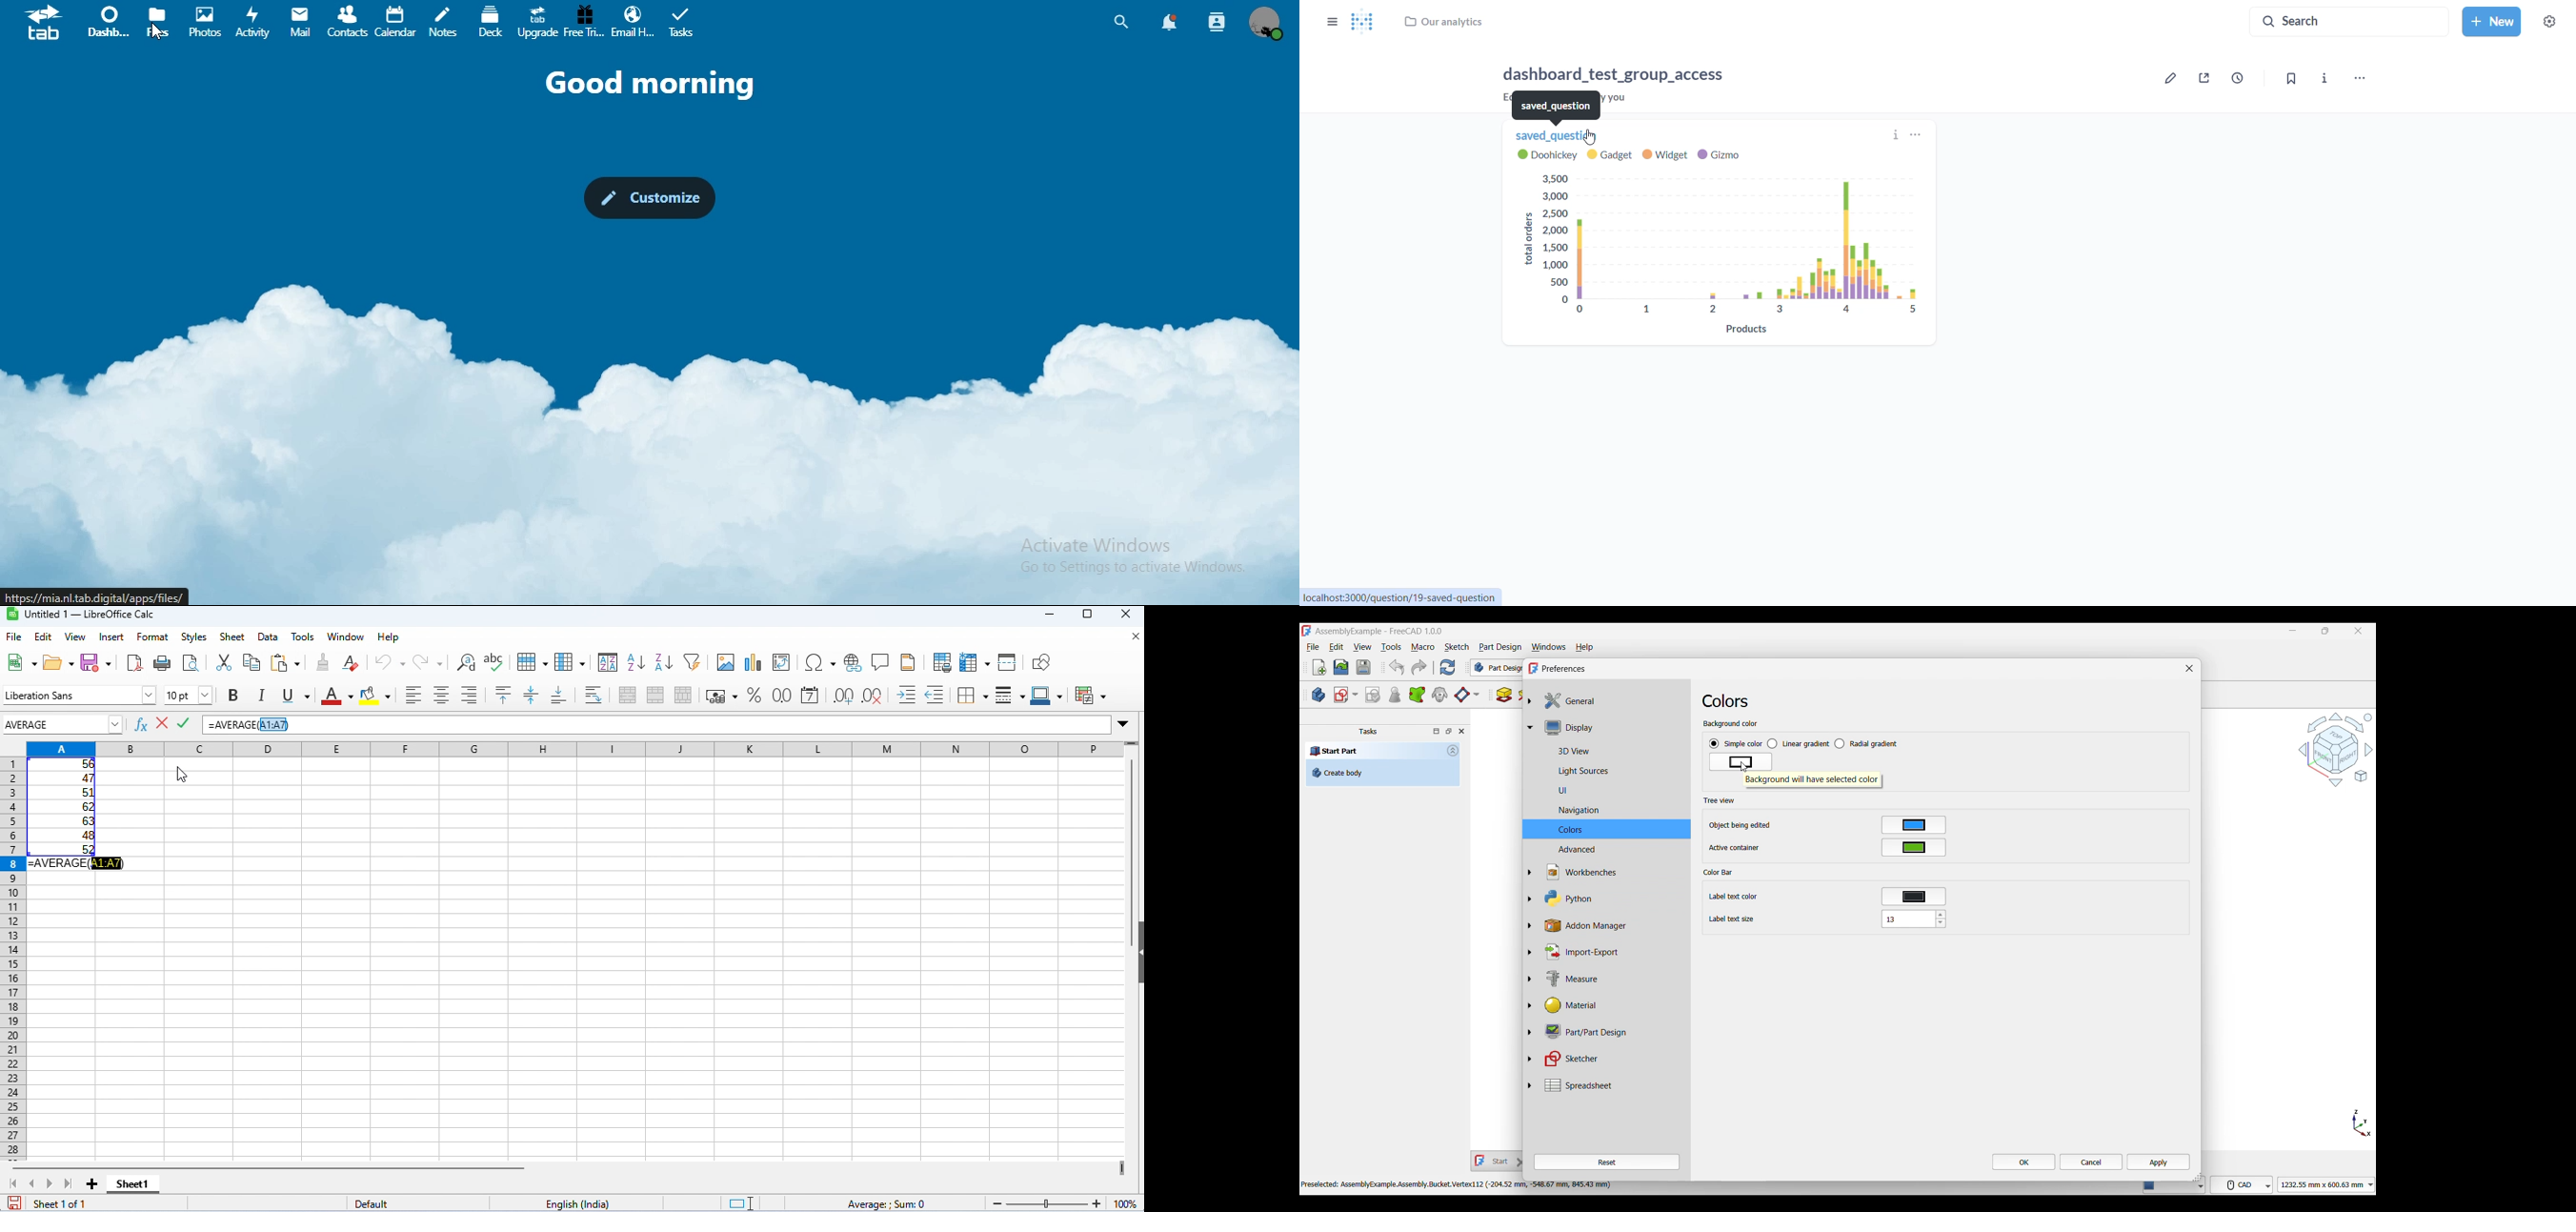  What do you see at coordinates (11, 960) in the screenshot?
I see `row numbers` at bounding box center [11, 960].